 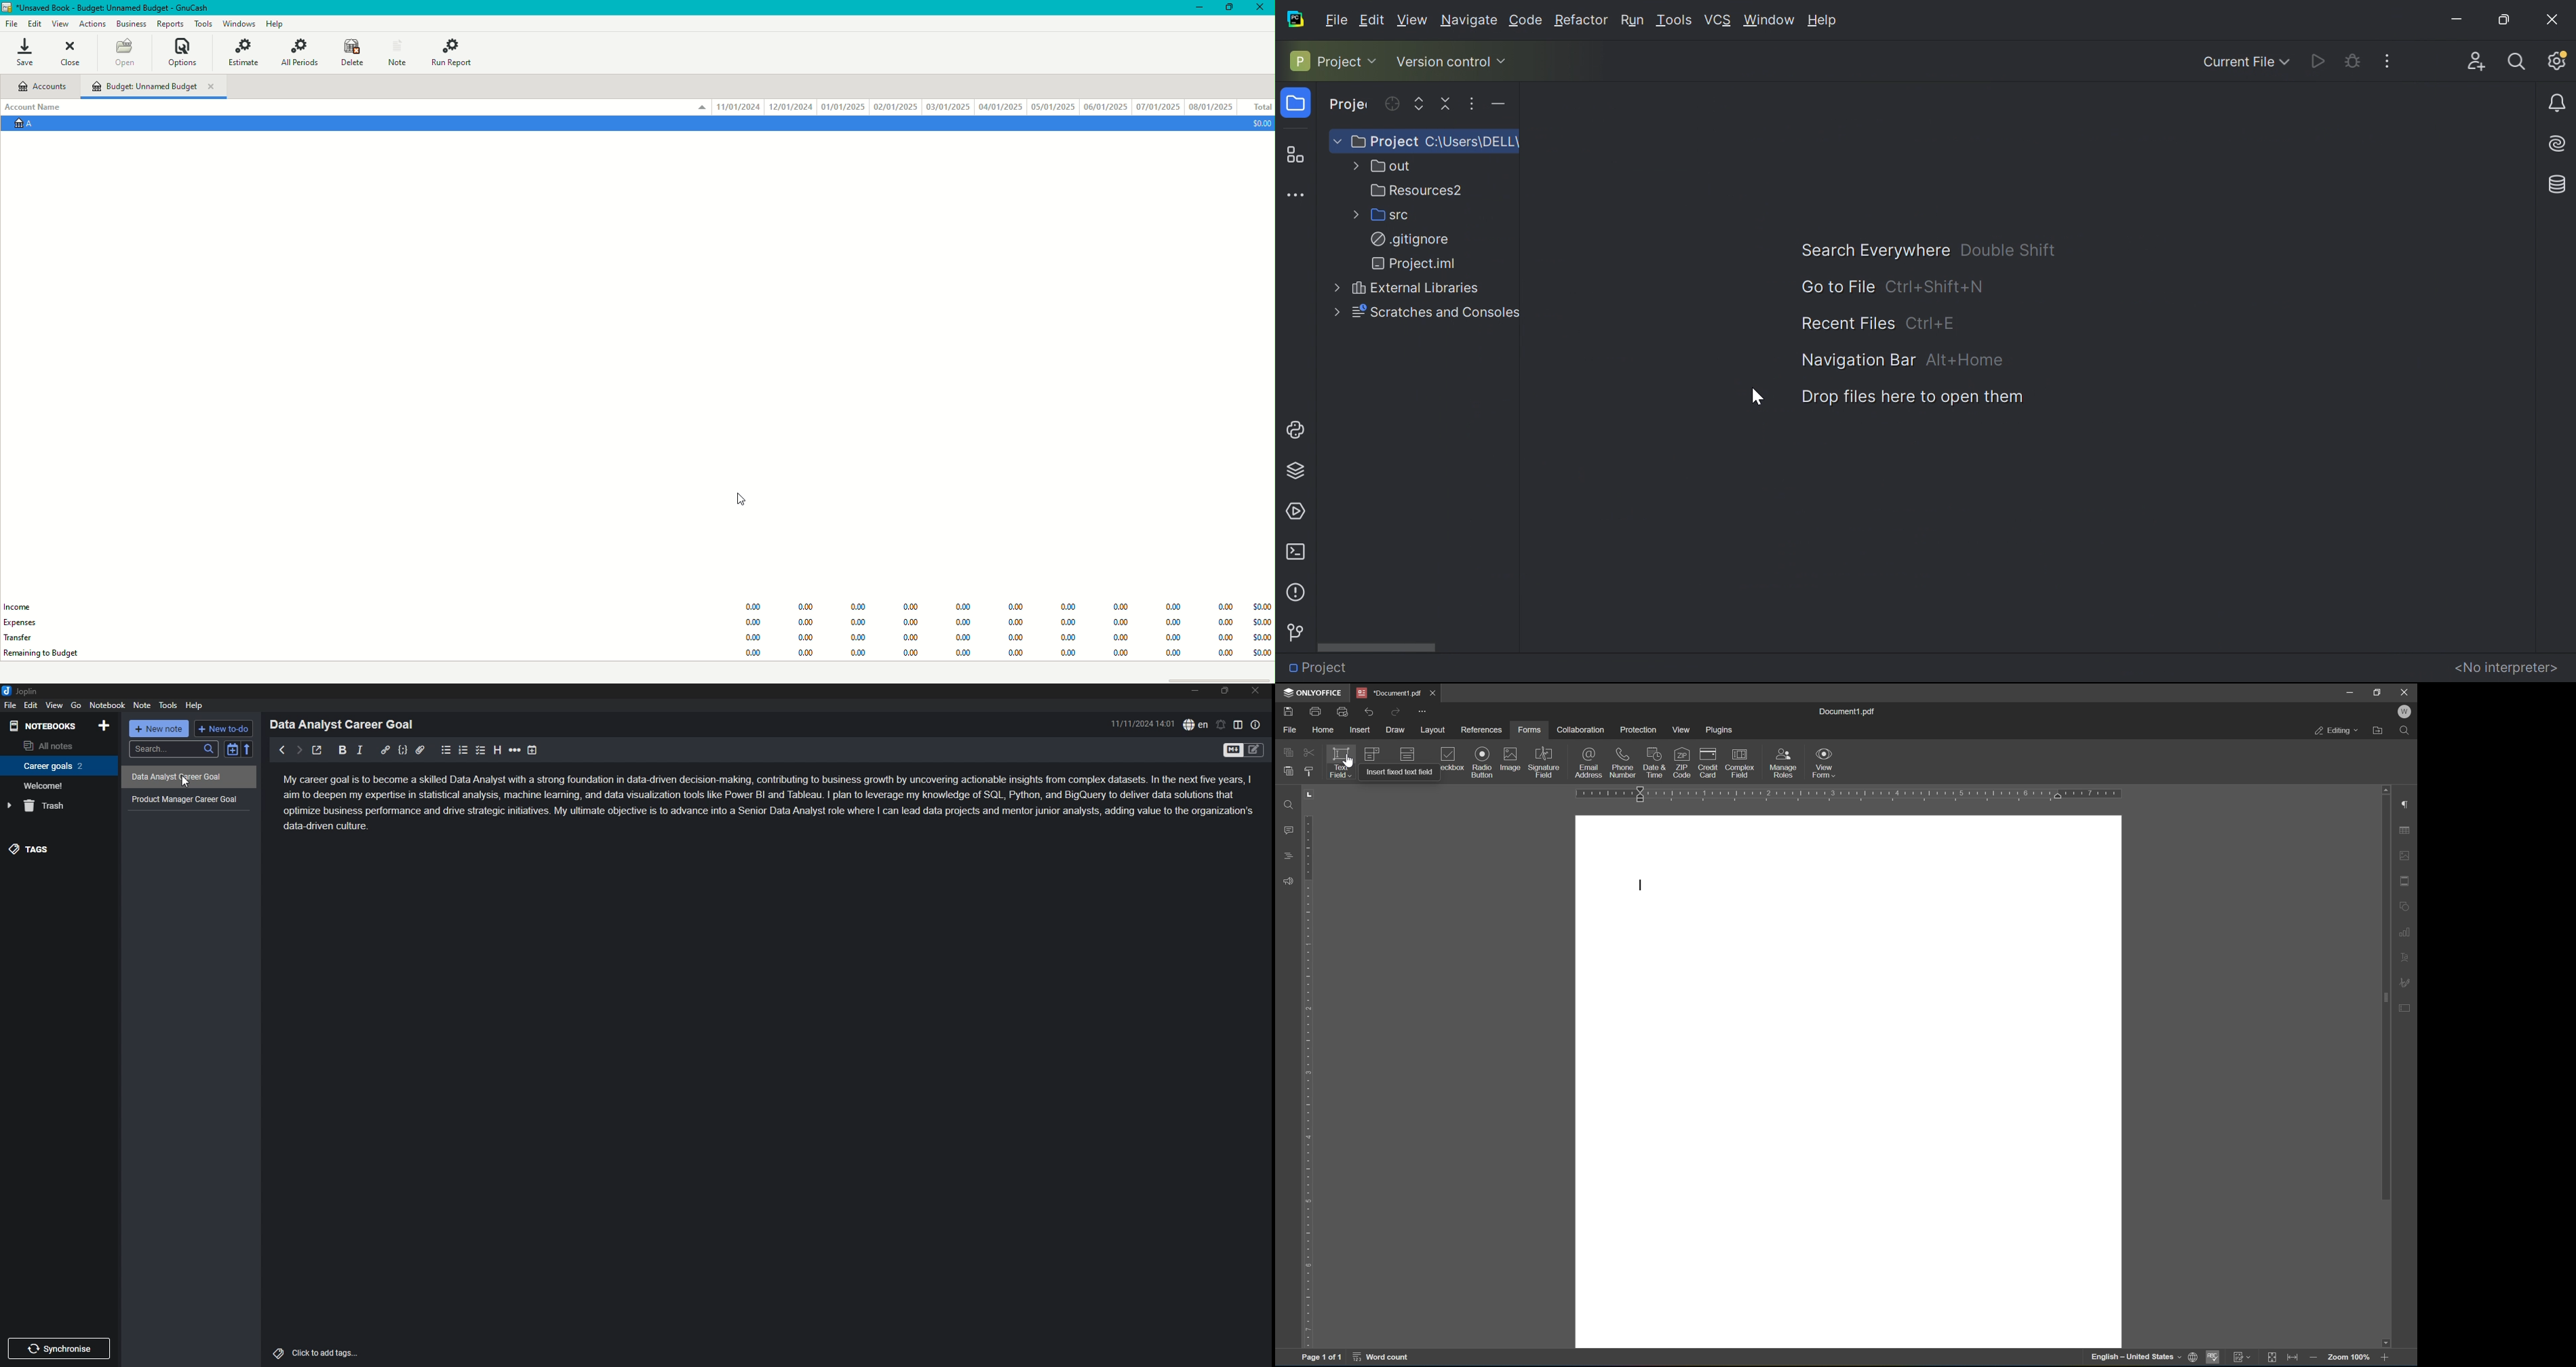 What do you see at coordinates (124, 55) in the screenshot?
I see `Open` at bounding box center [124, 55].